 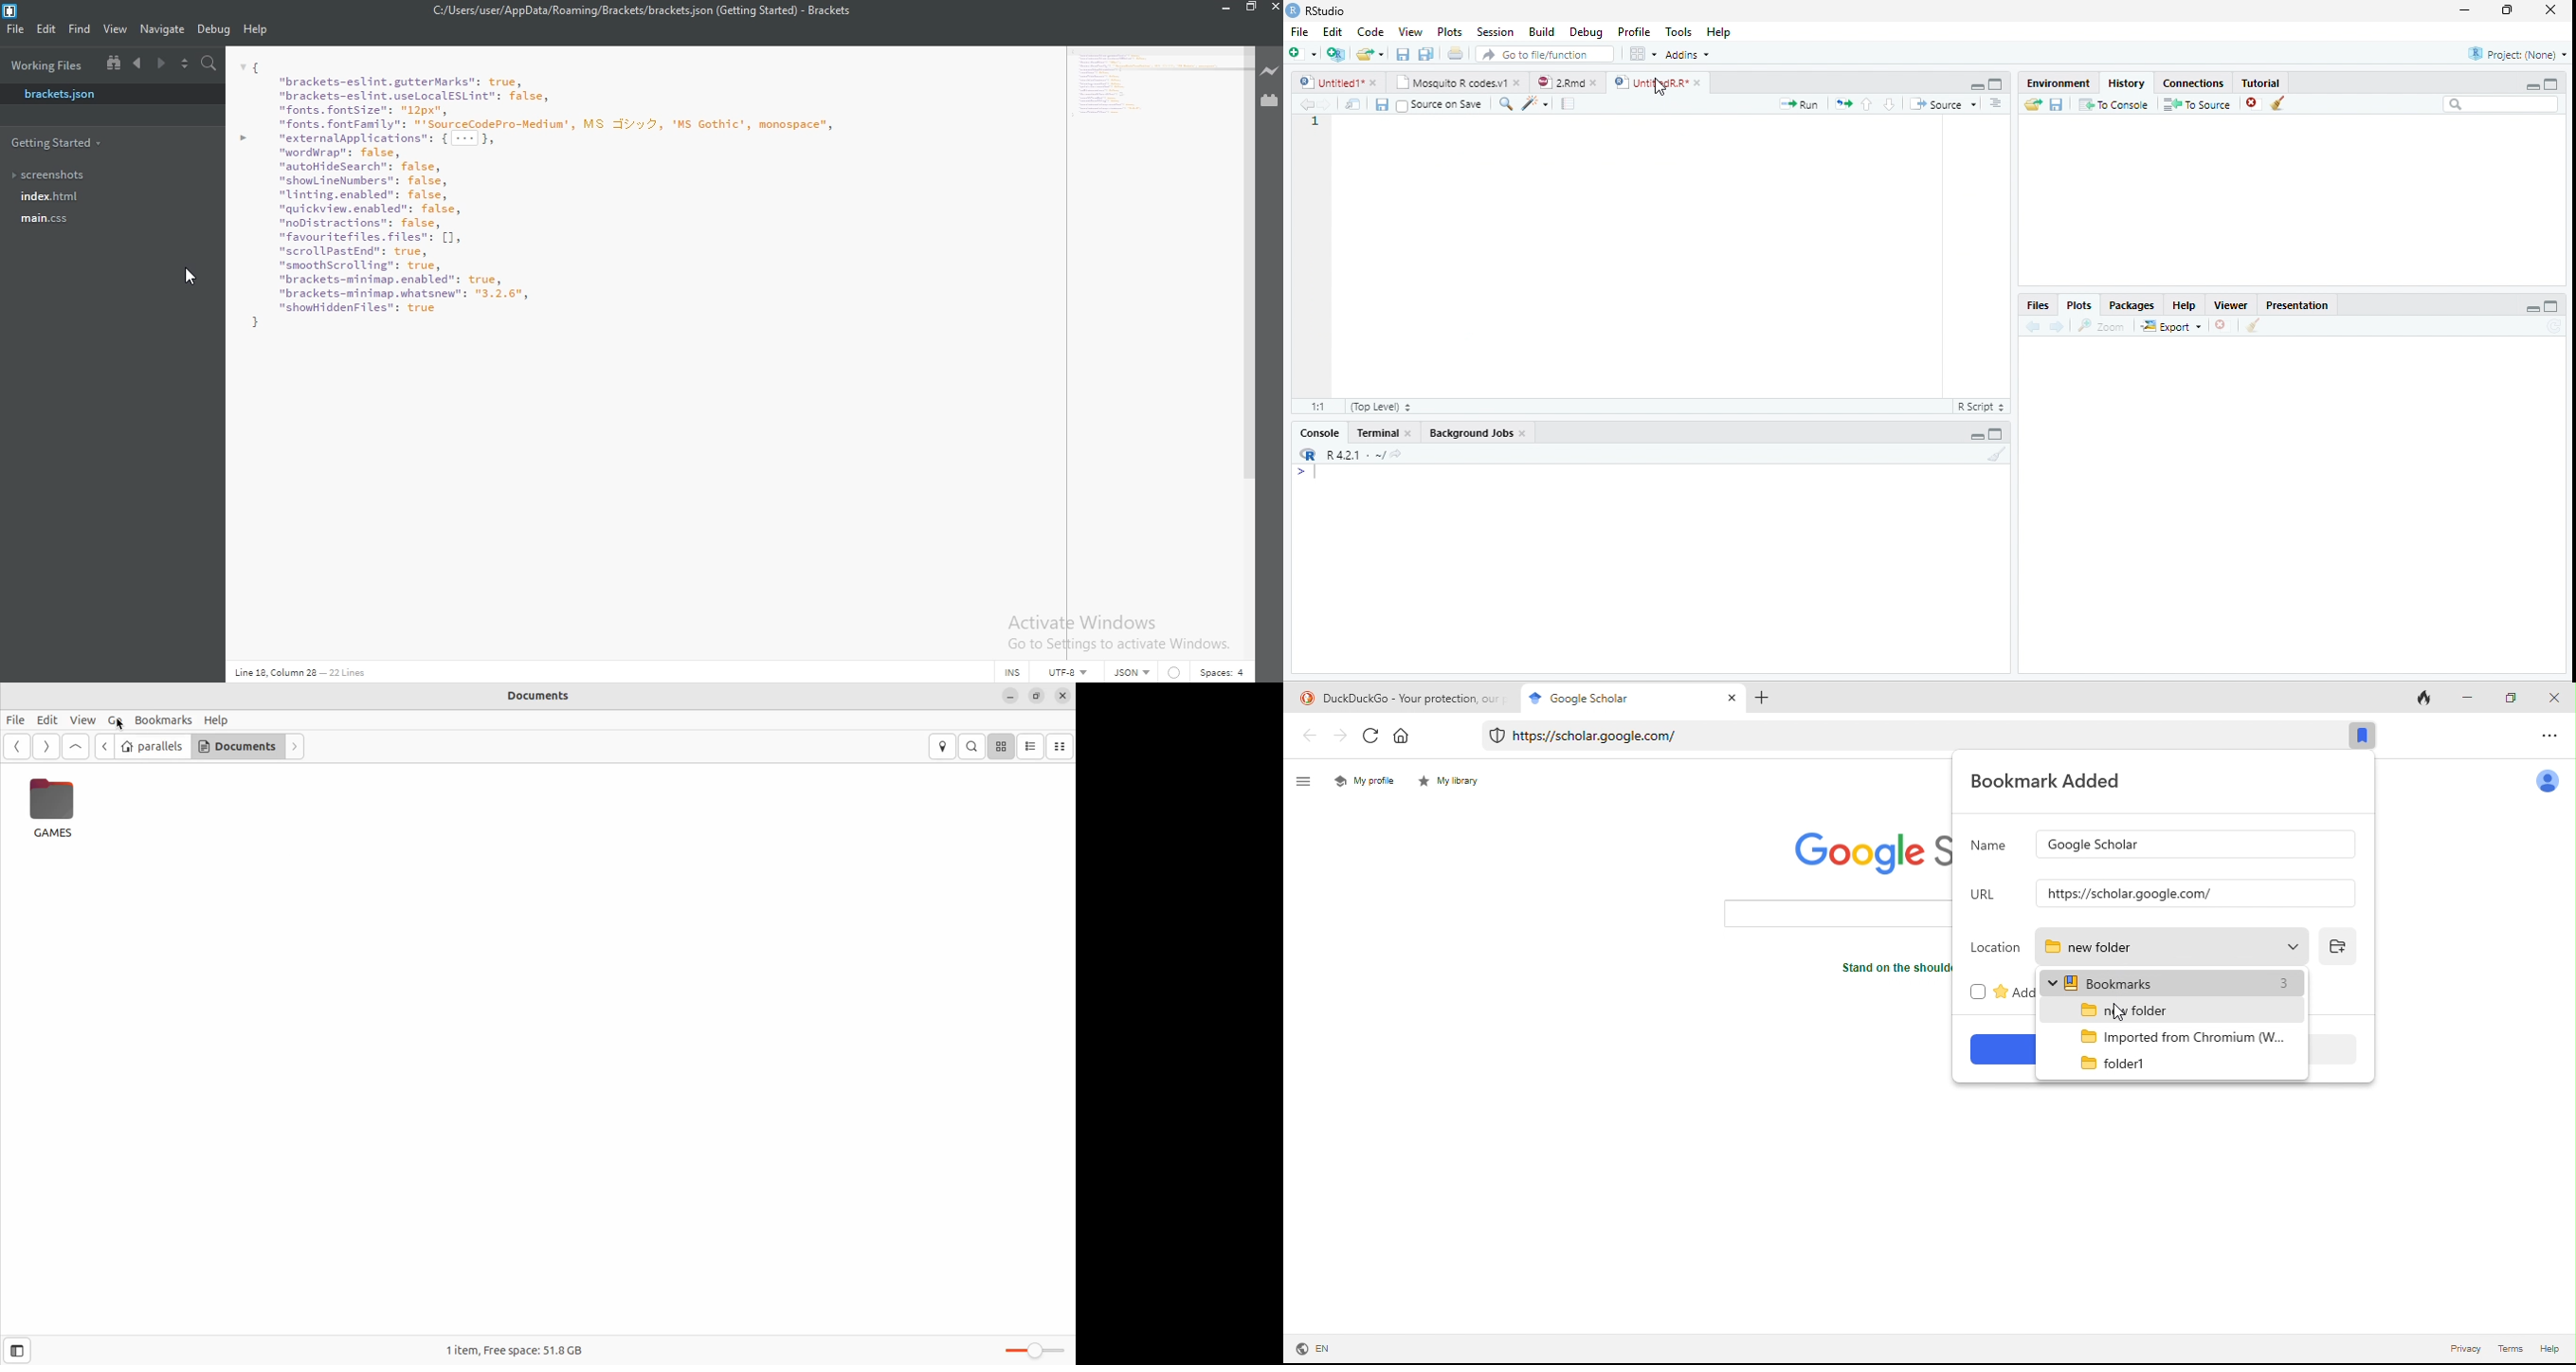 What do you see at coordinates (2517, 54) in the screenshot?
I see `Project: (None)` at bounding box center [2517, 54].